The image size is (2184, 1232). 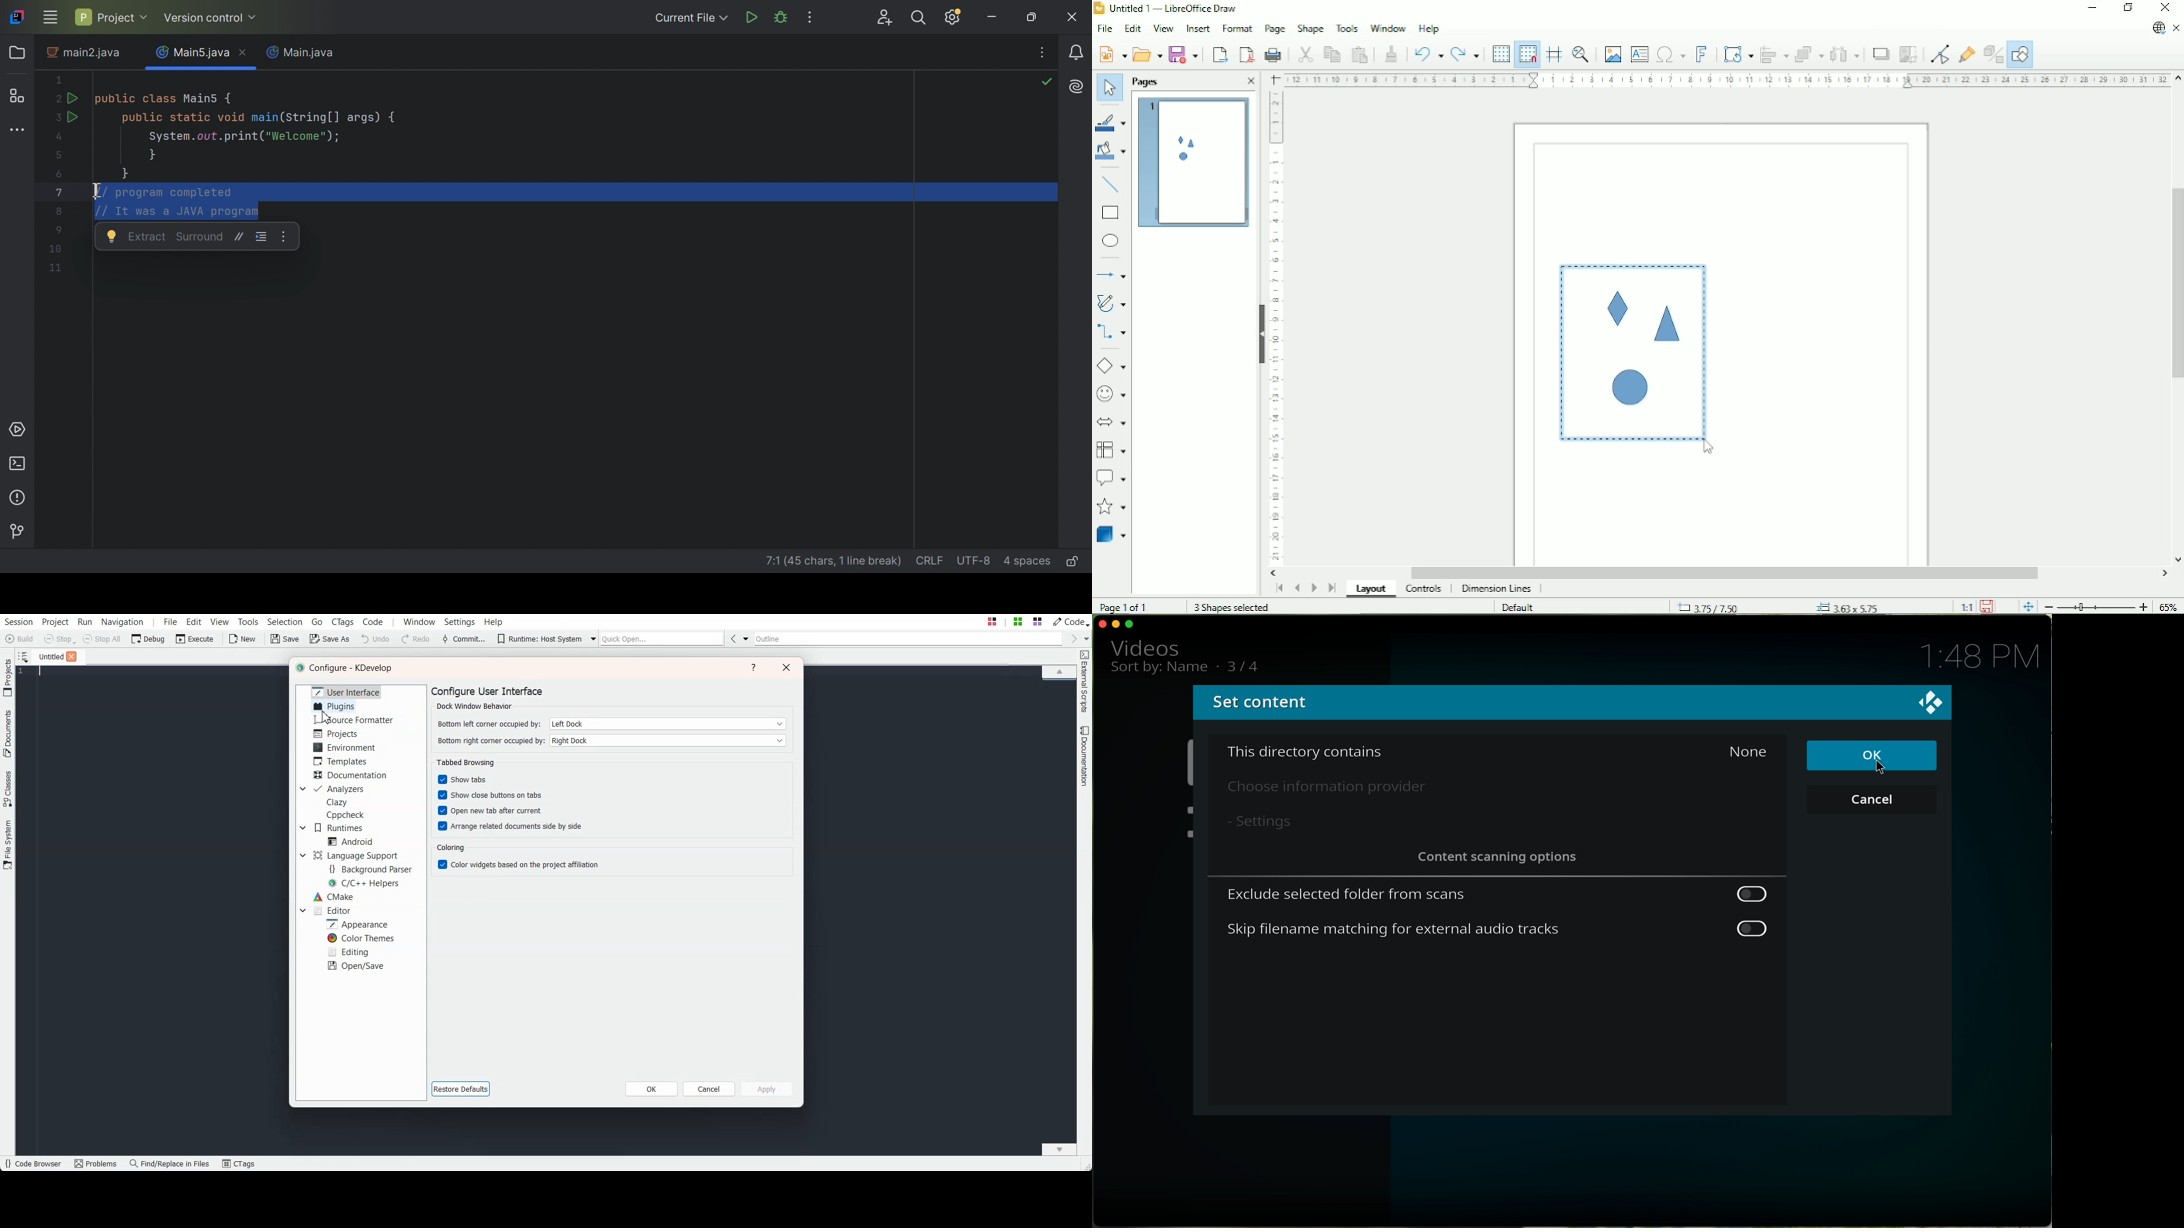 I want to click on Controls, so click(x=1424, y=590).